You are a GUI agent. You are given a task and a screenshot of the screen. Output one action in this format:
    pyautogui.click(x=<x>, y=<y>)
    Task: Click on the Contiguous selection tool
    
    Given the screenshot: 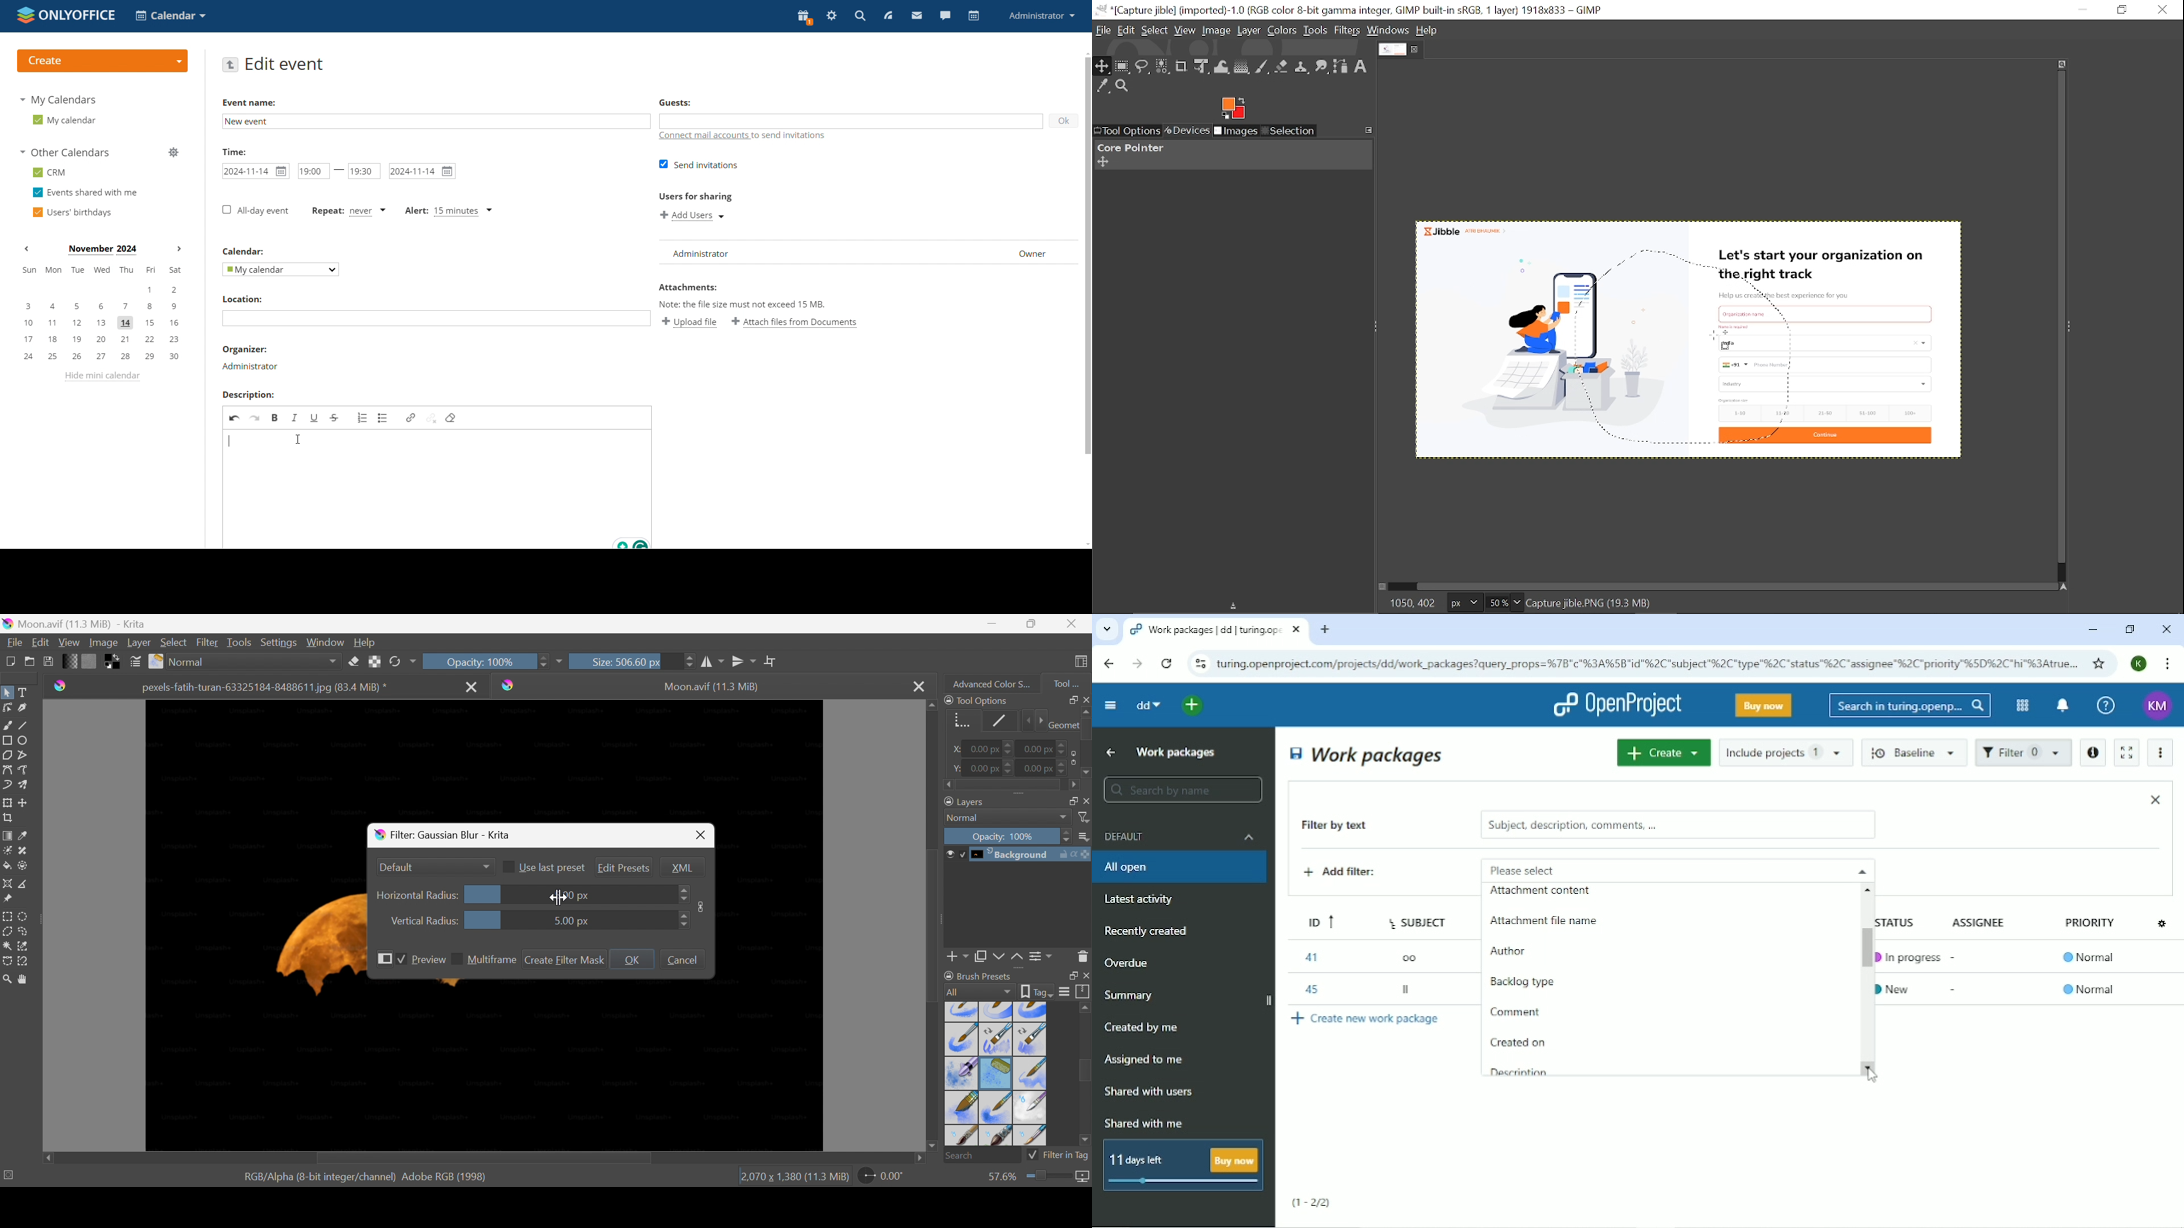 What is the action you would take?
    pyautogui.click(x=7, y=947)
    